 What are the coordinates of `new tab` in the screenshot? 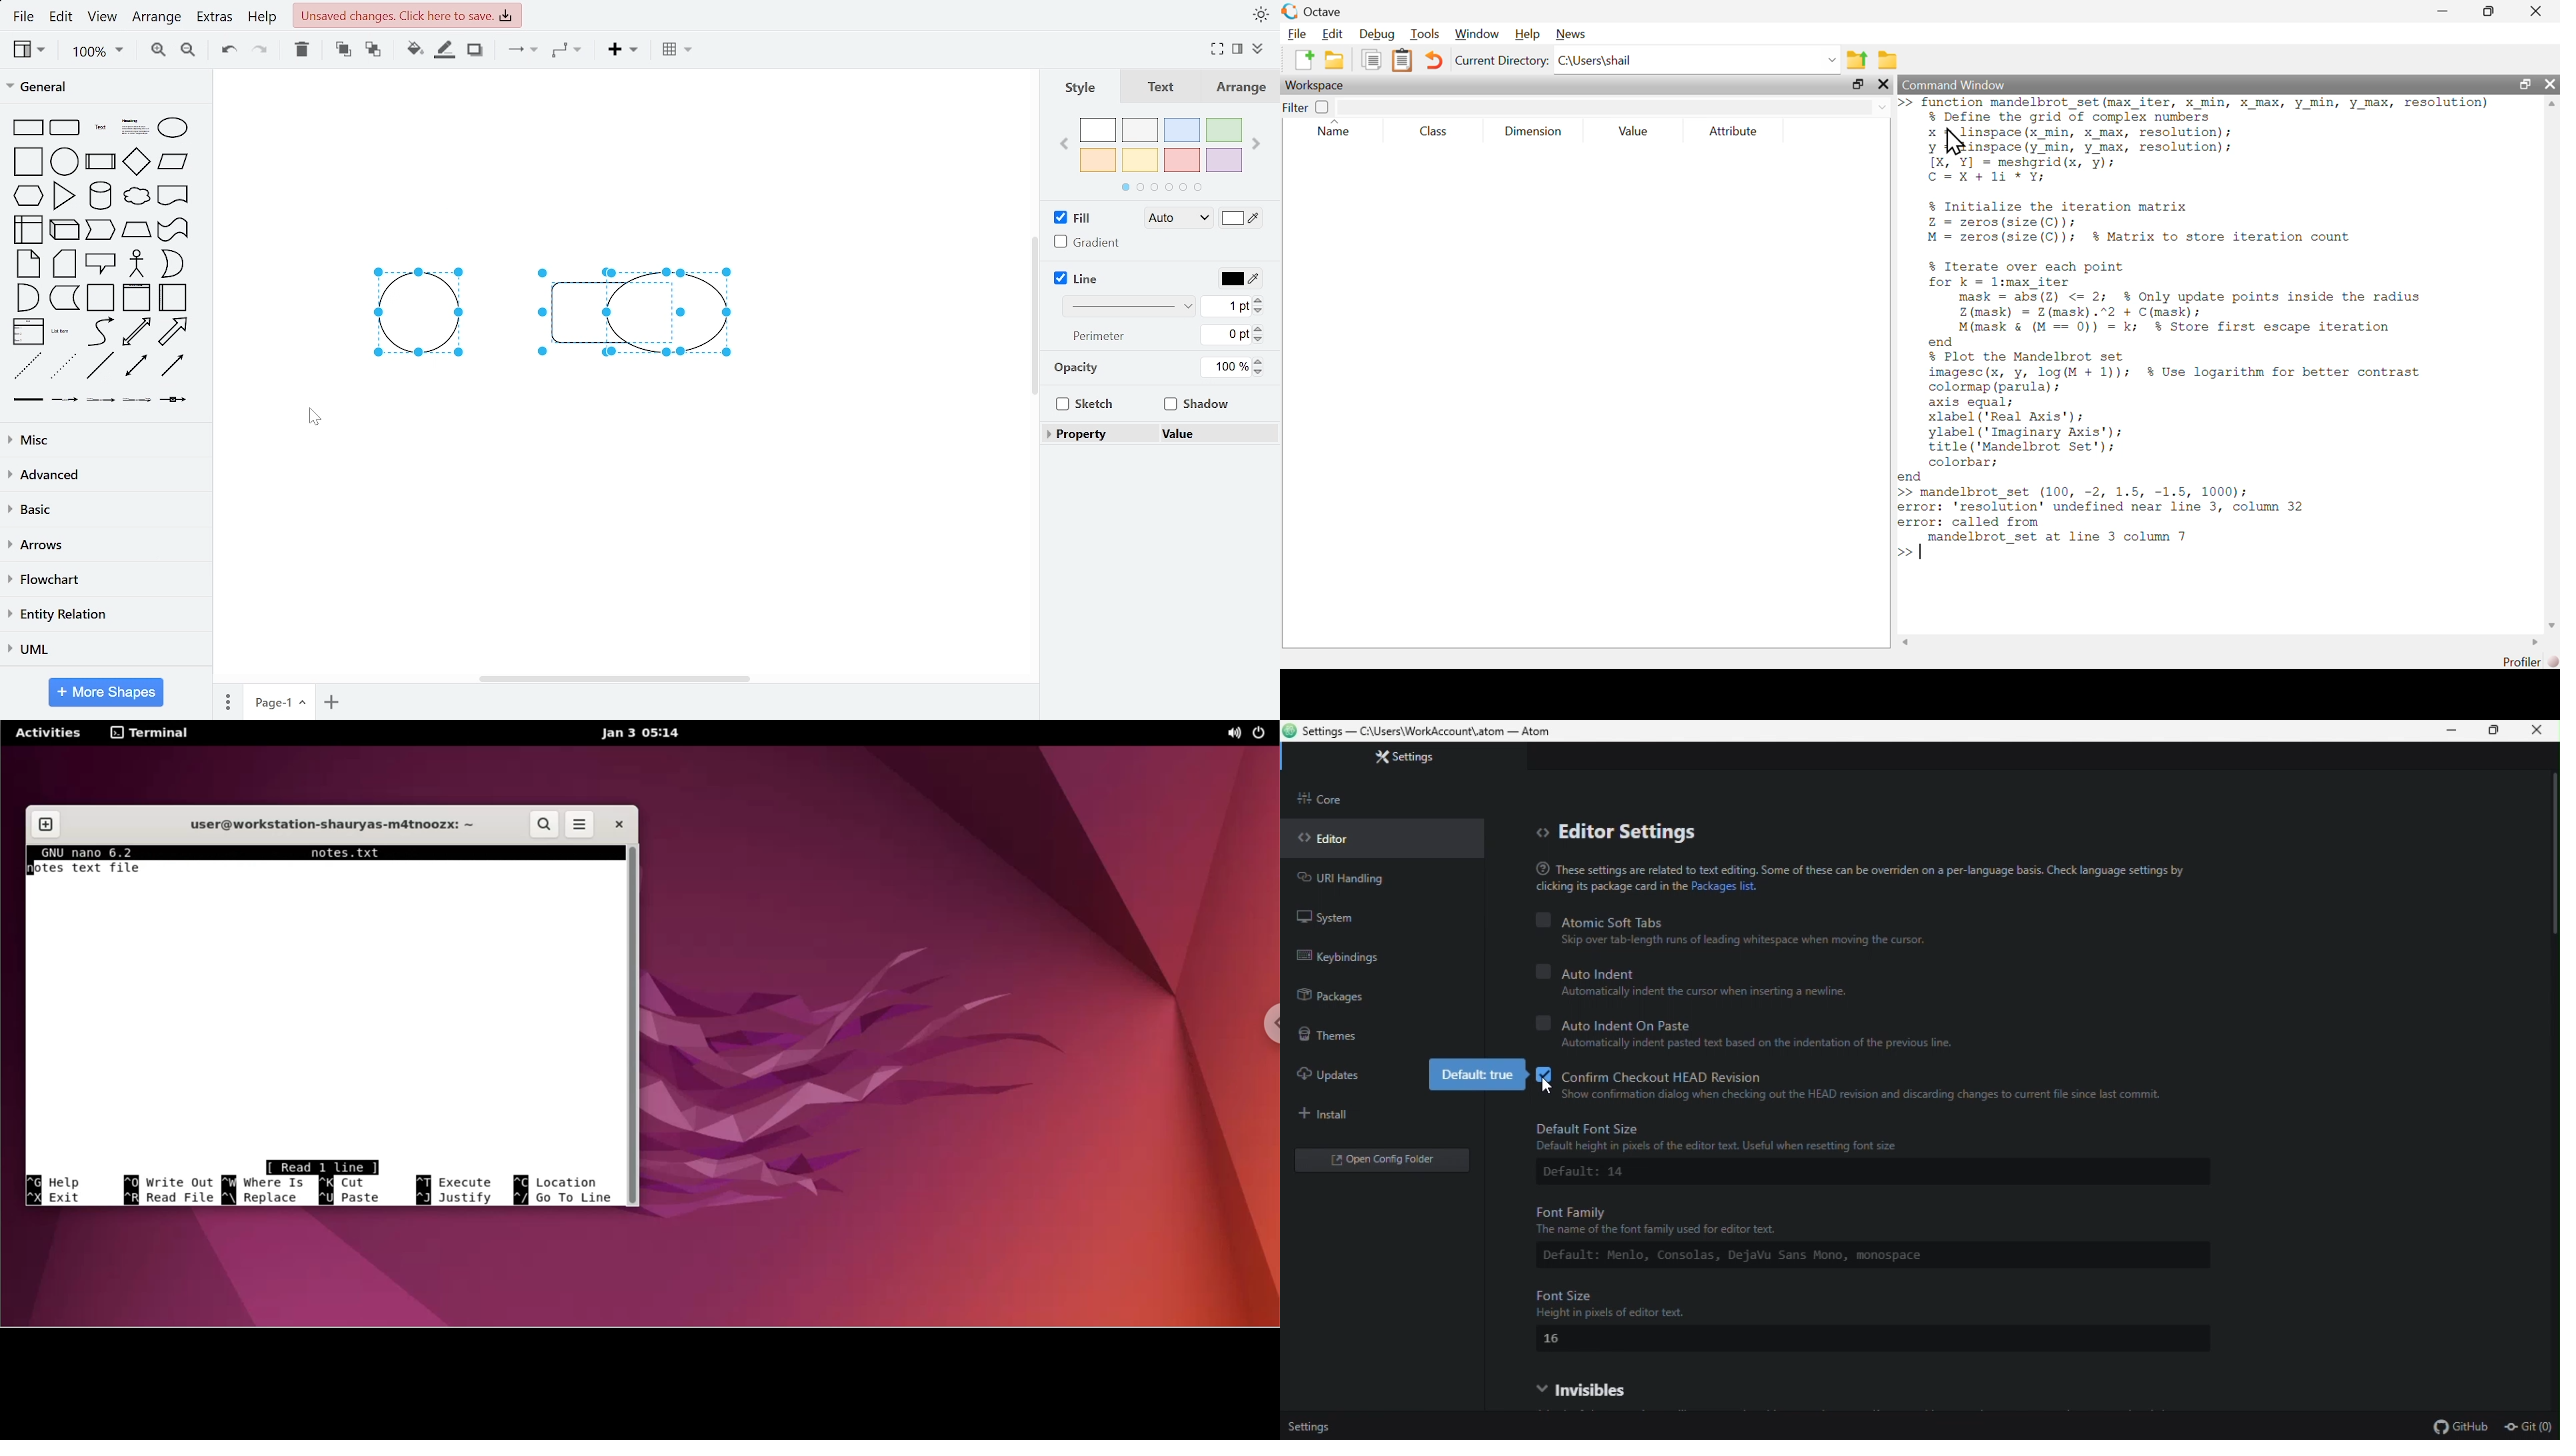 It's located at (45, 826).